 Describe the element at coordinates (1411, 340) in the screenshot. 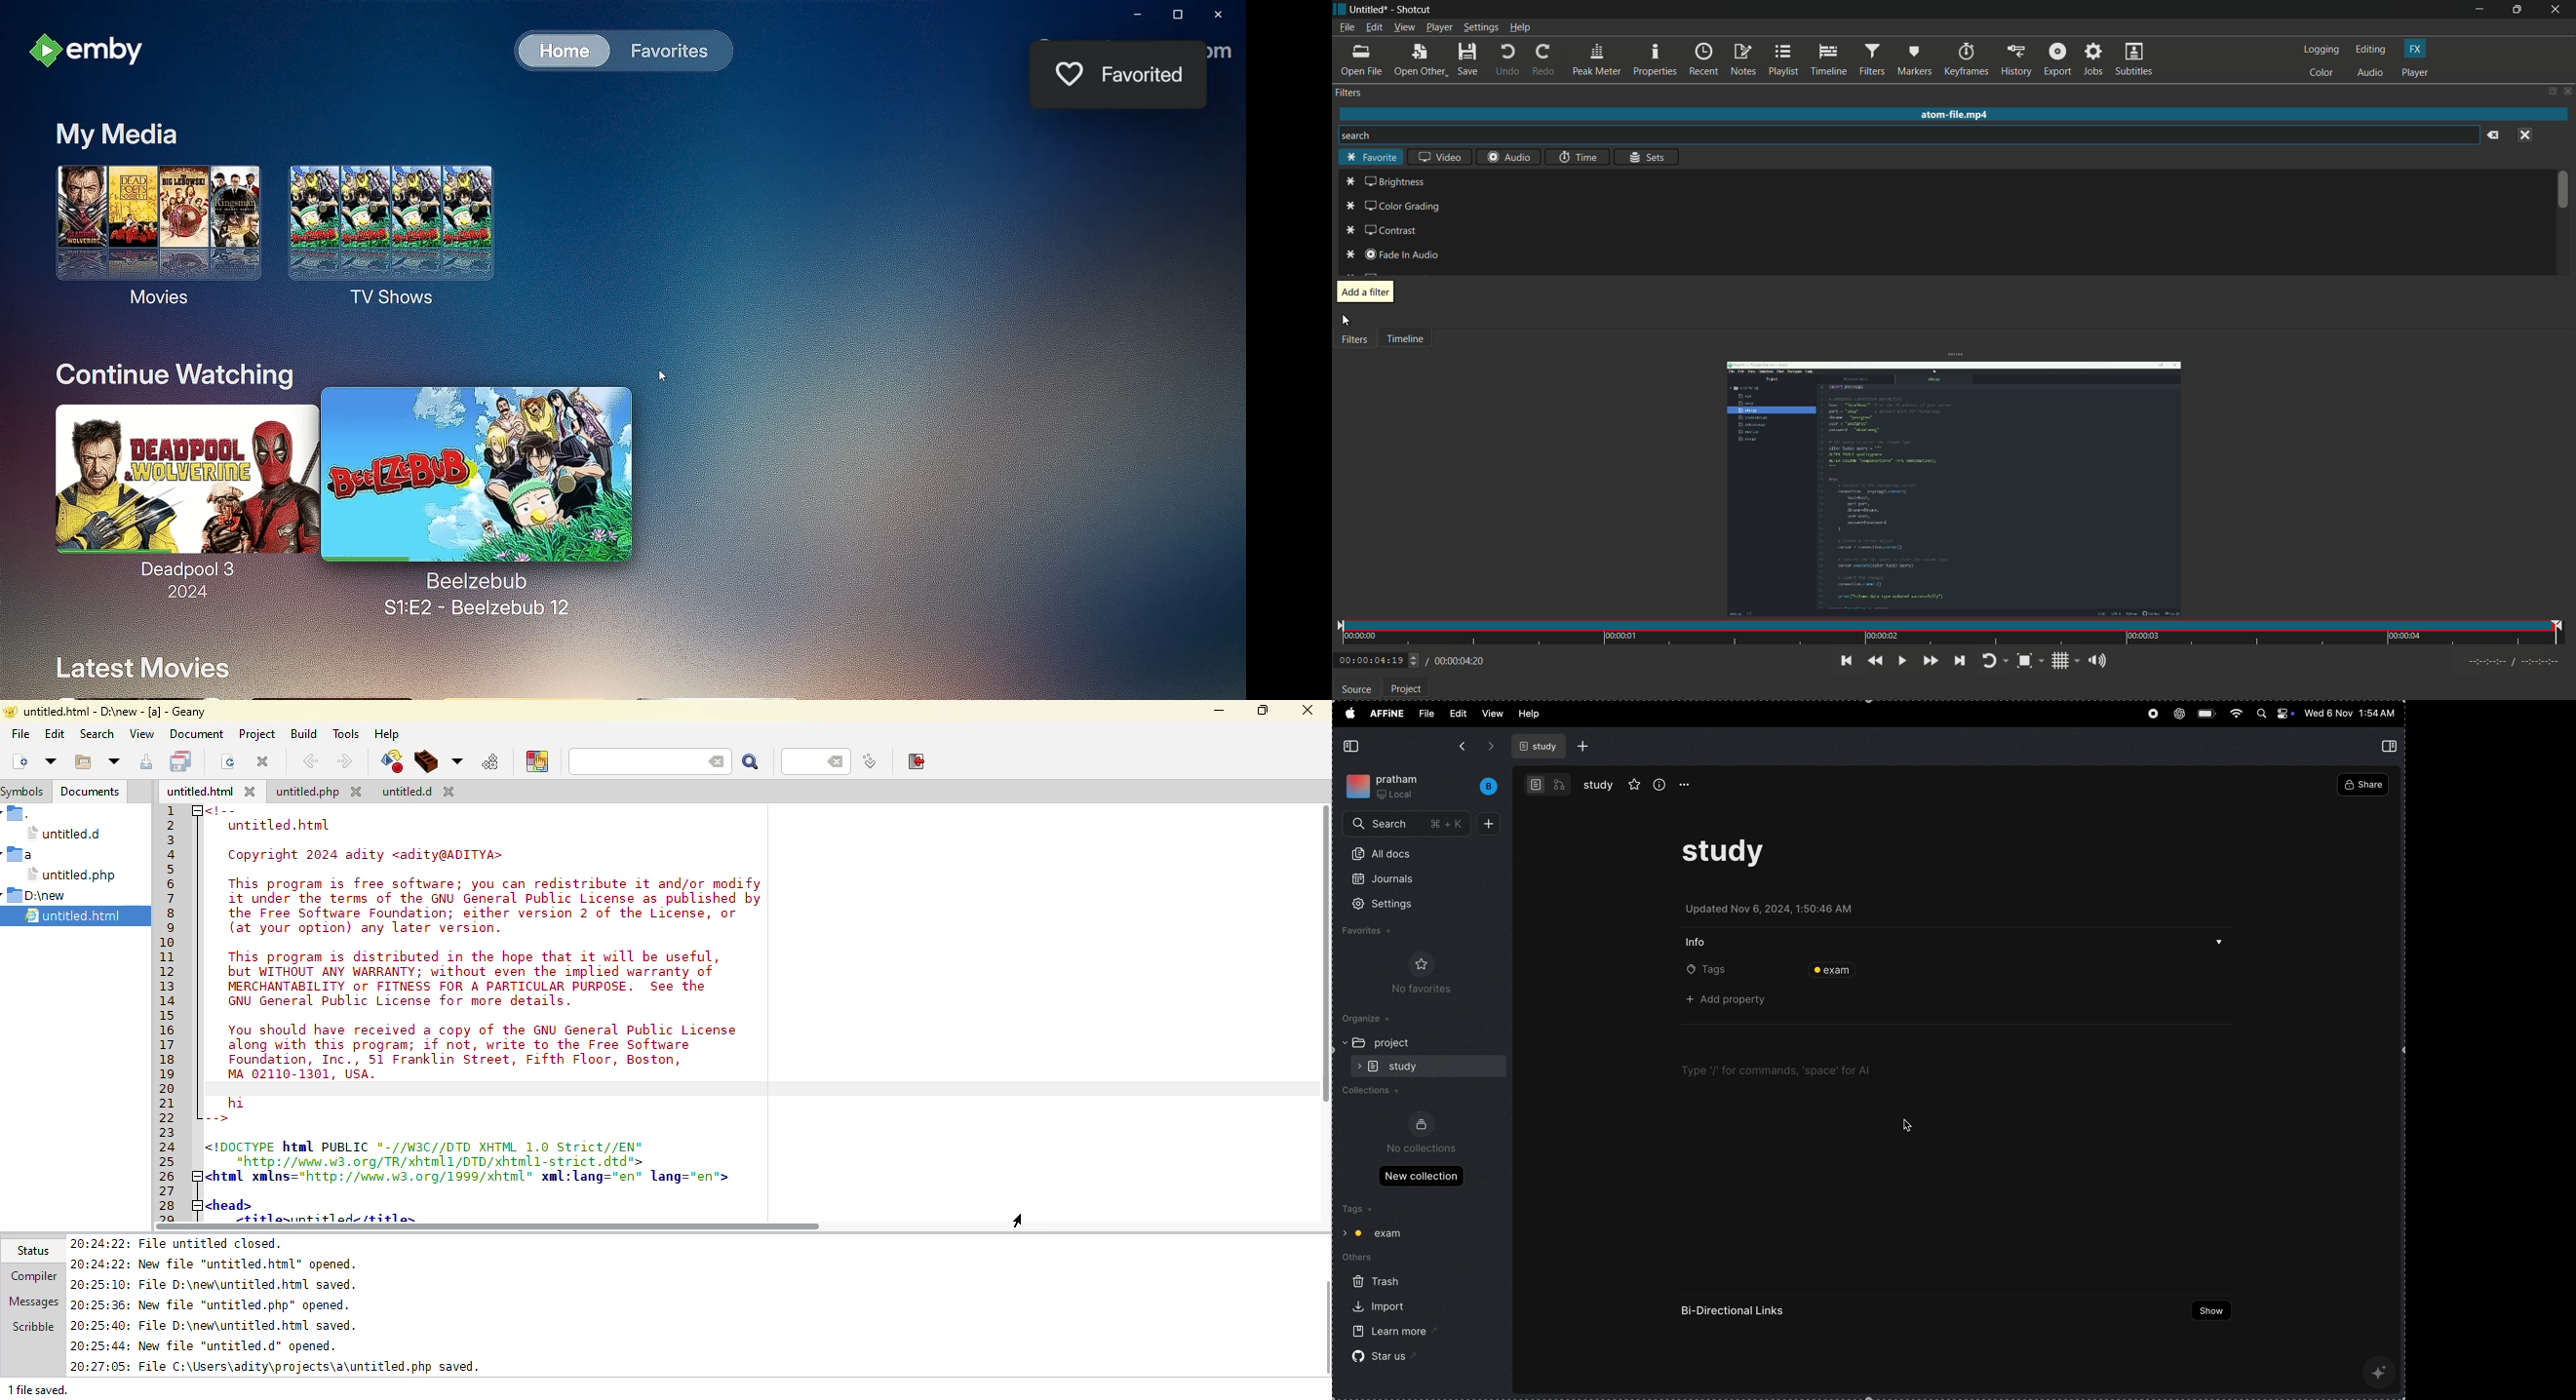

I see `Timeline` at that location.